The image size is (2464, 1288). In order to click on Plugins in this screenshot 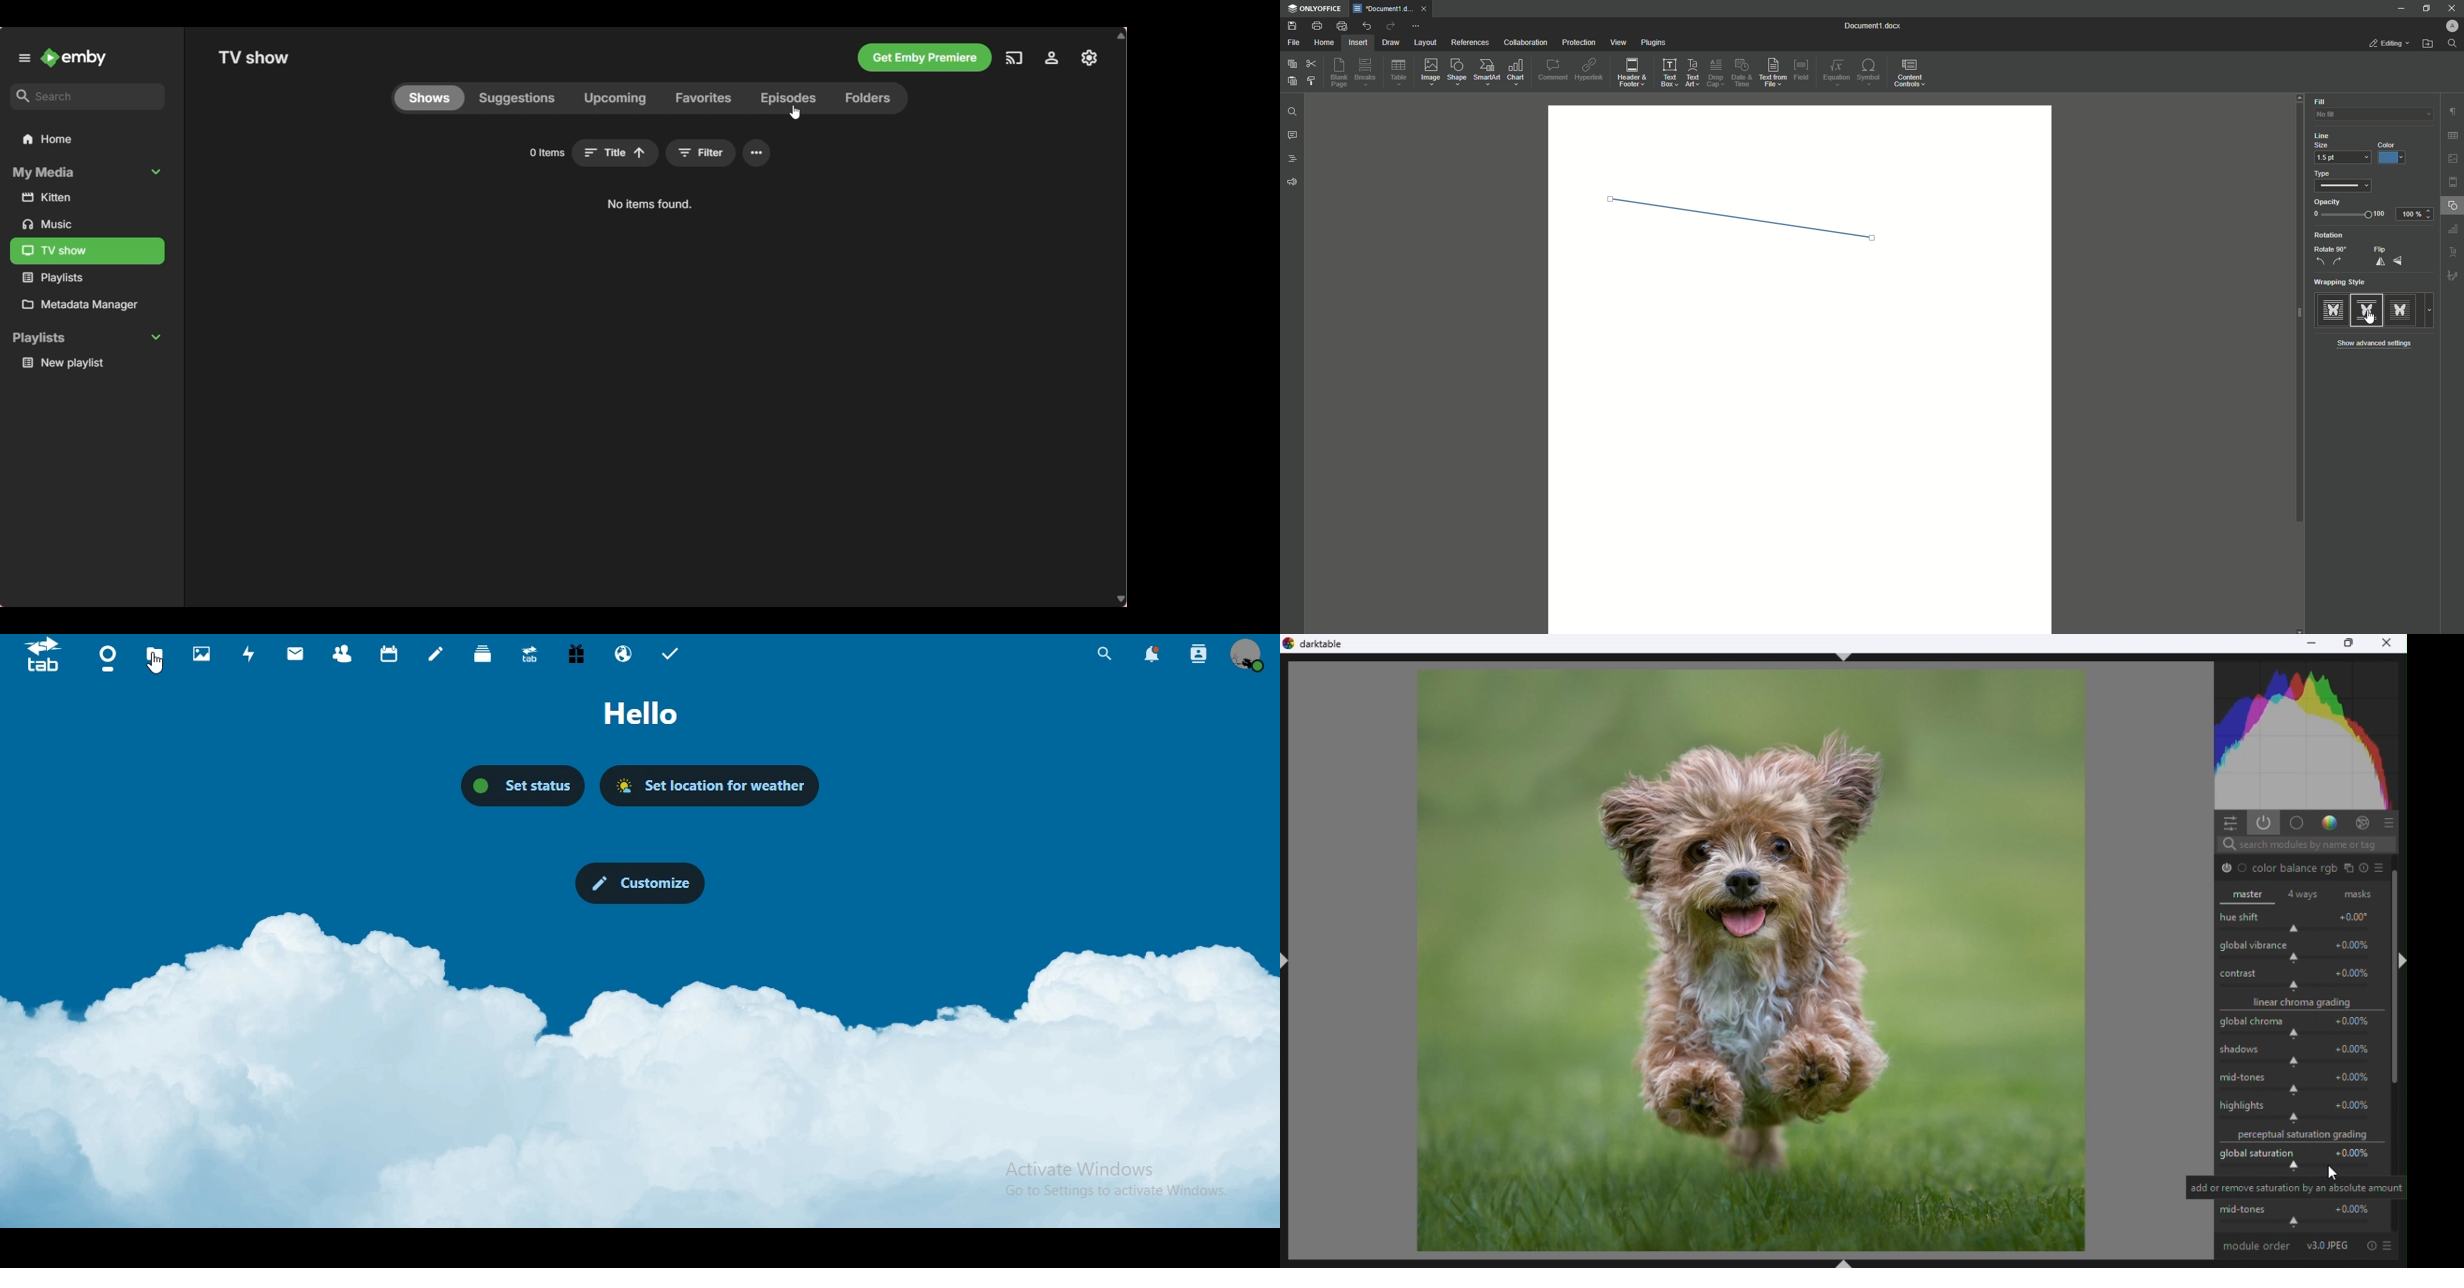, I will do `click(1654, 43)`.